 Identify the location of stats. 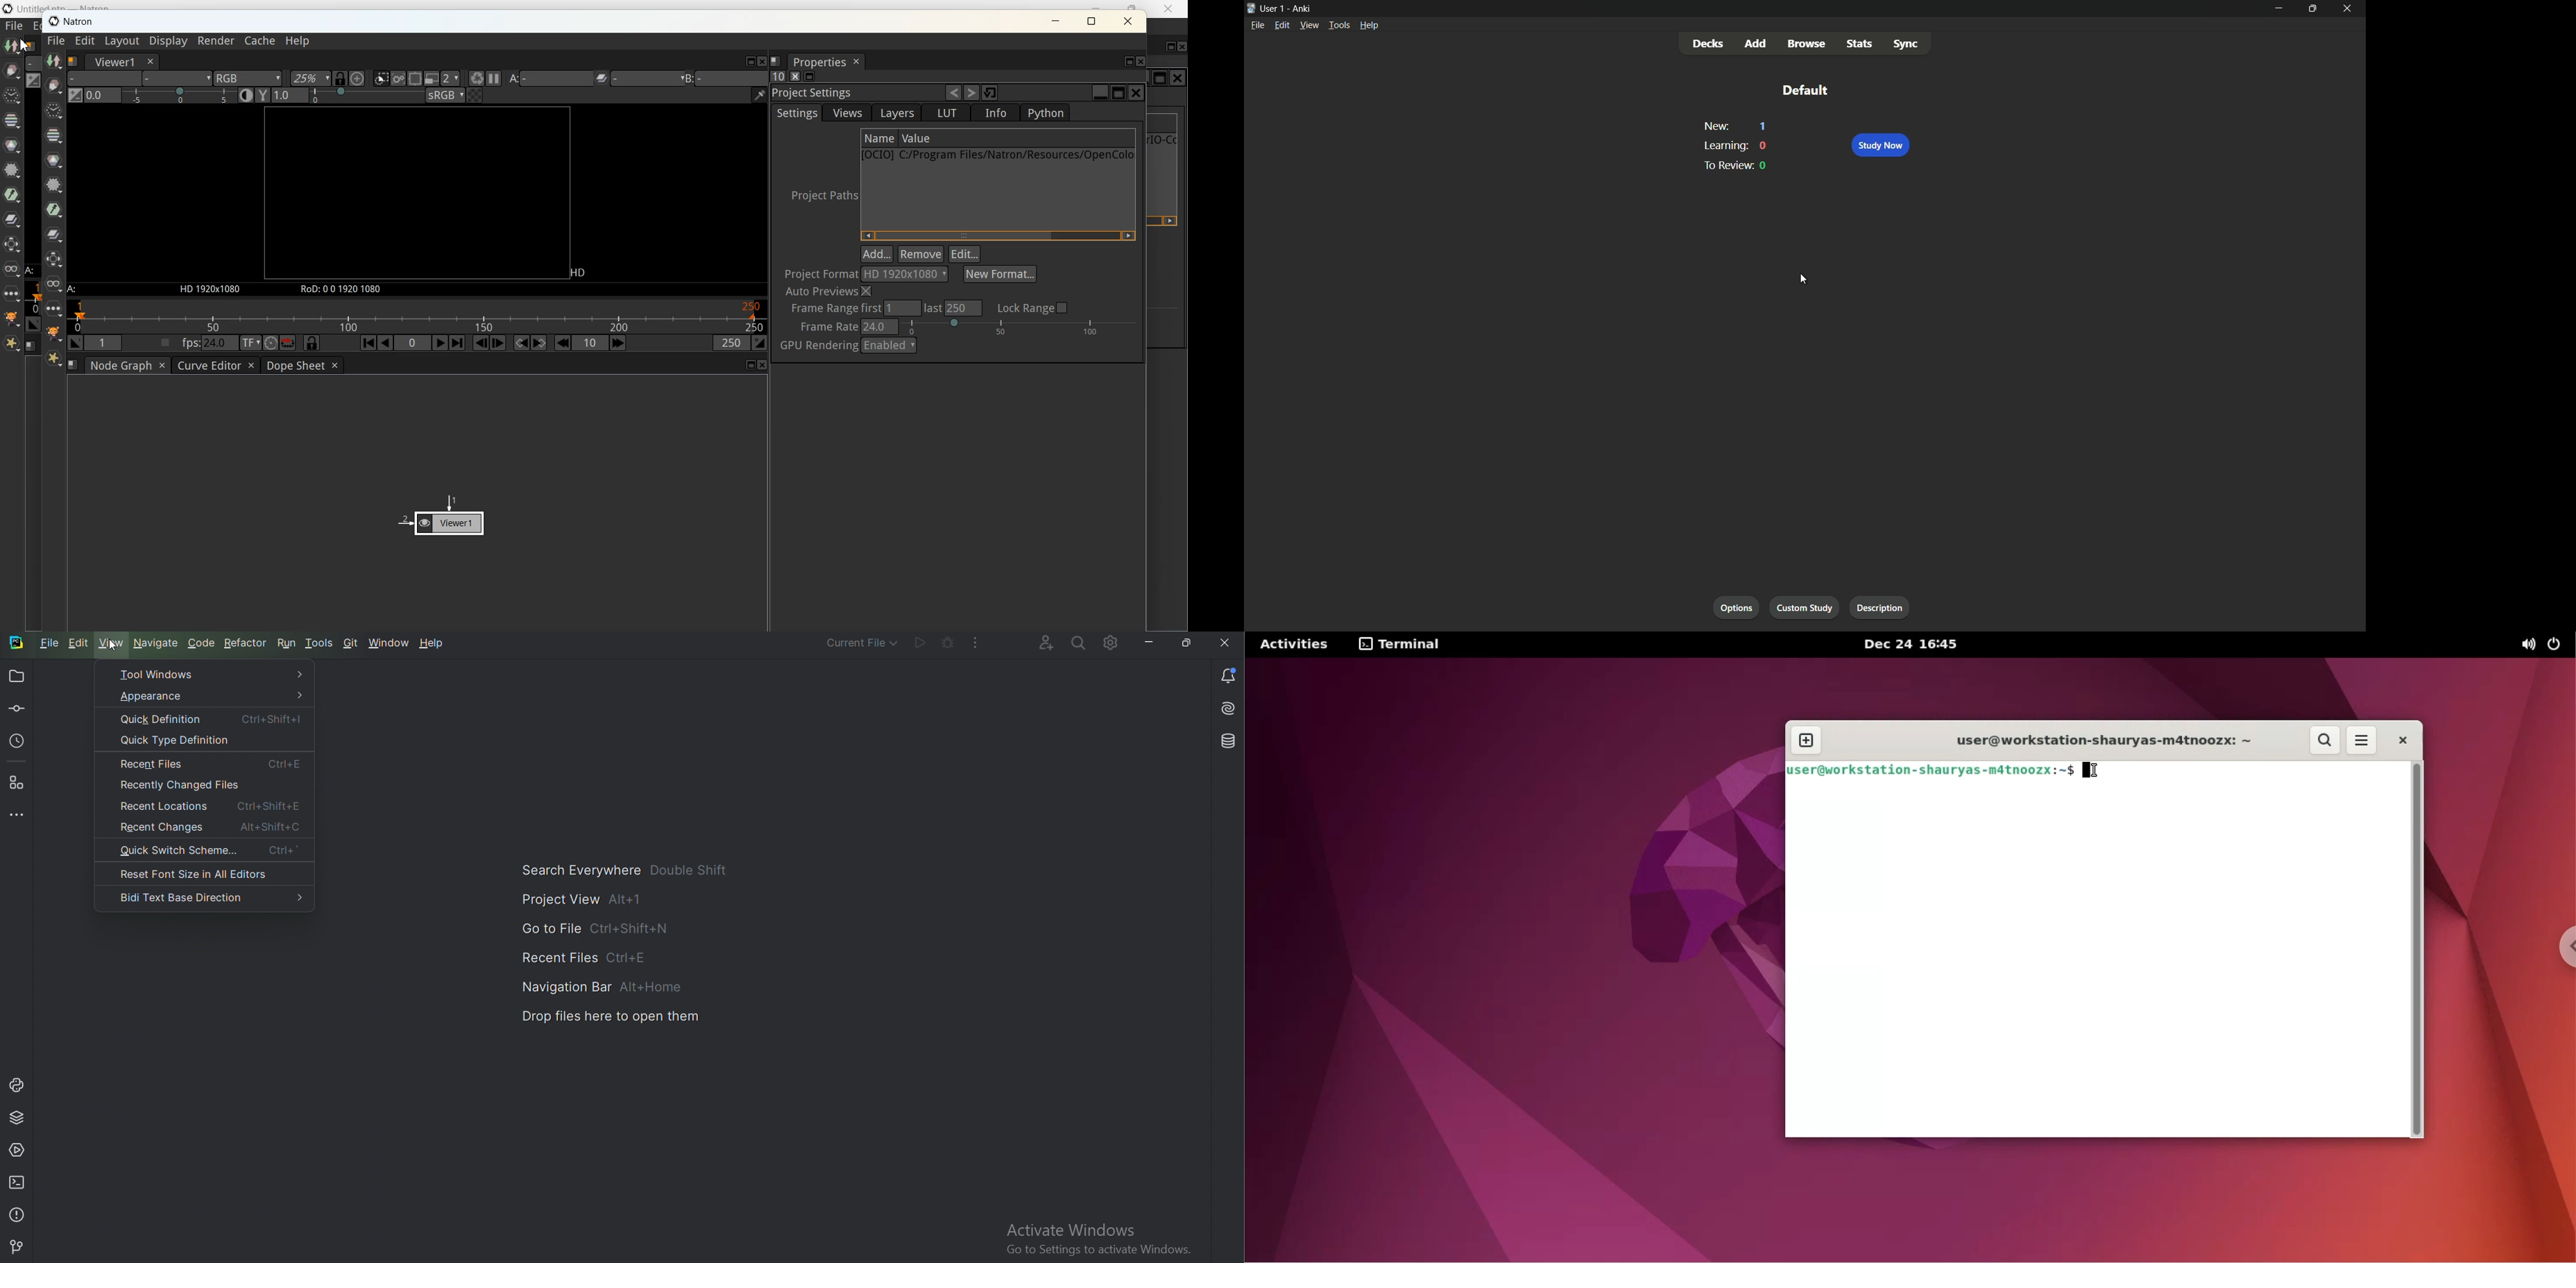
(1860, 44).